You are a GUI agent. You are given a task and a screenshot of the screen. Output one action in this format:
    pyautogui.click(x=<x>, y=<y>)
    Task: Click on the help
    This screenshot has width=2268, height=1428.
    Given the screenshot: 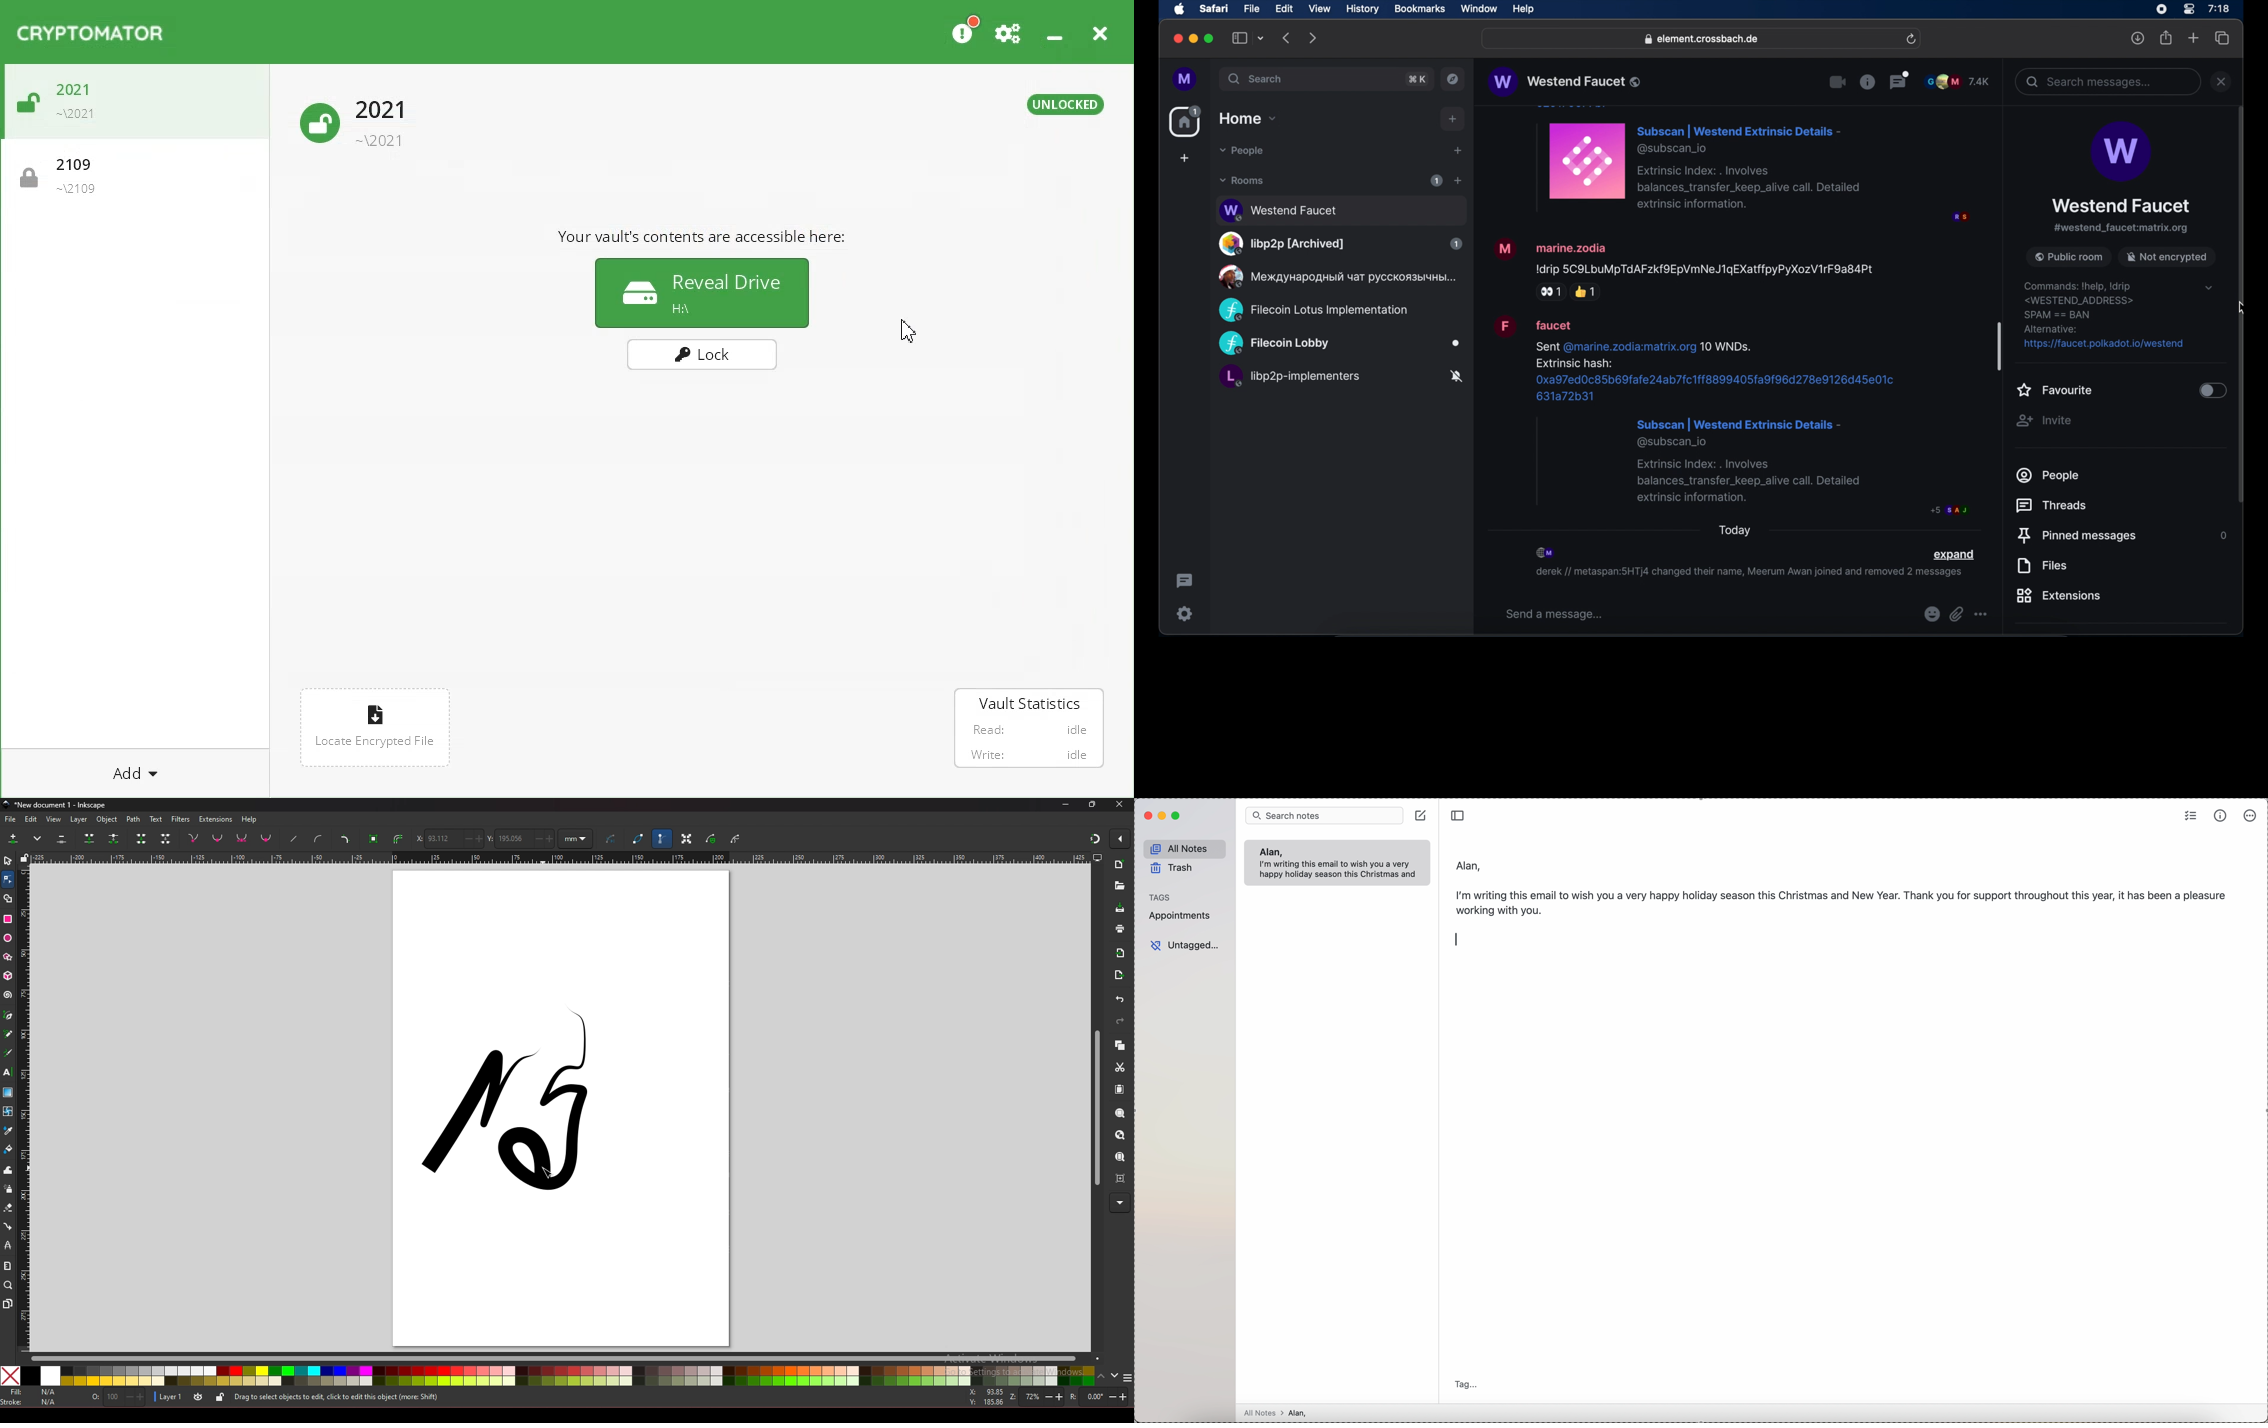 What is the action you would take?
    pyautogui.click(x=249, y=820)
    